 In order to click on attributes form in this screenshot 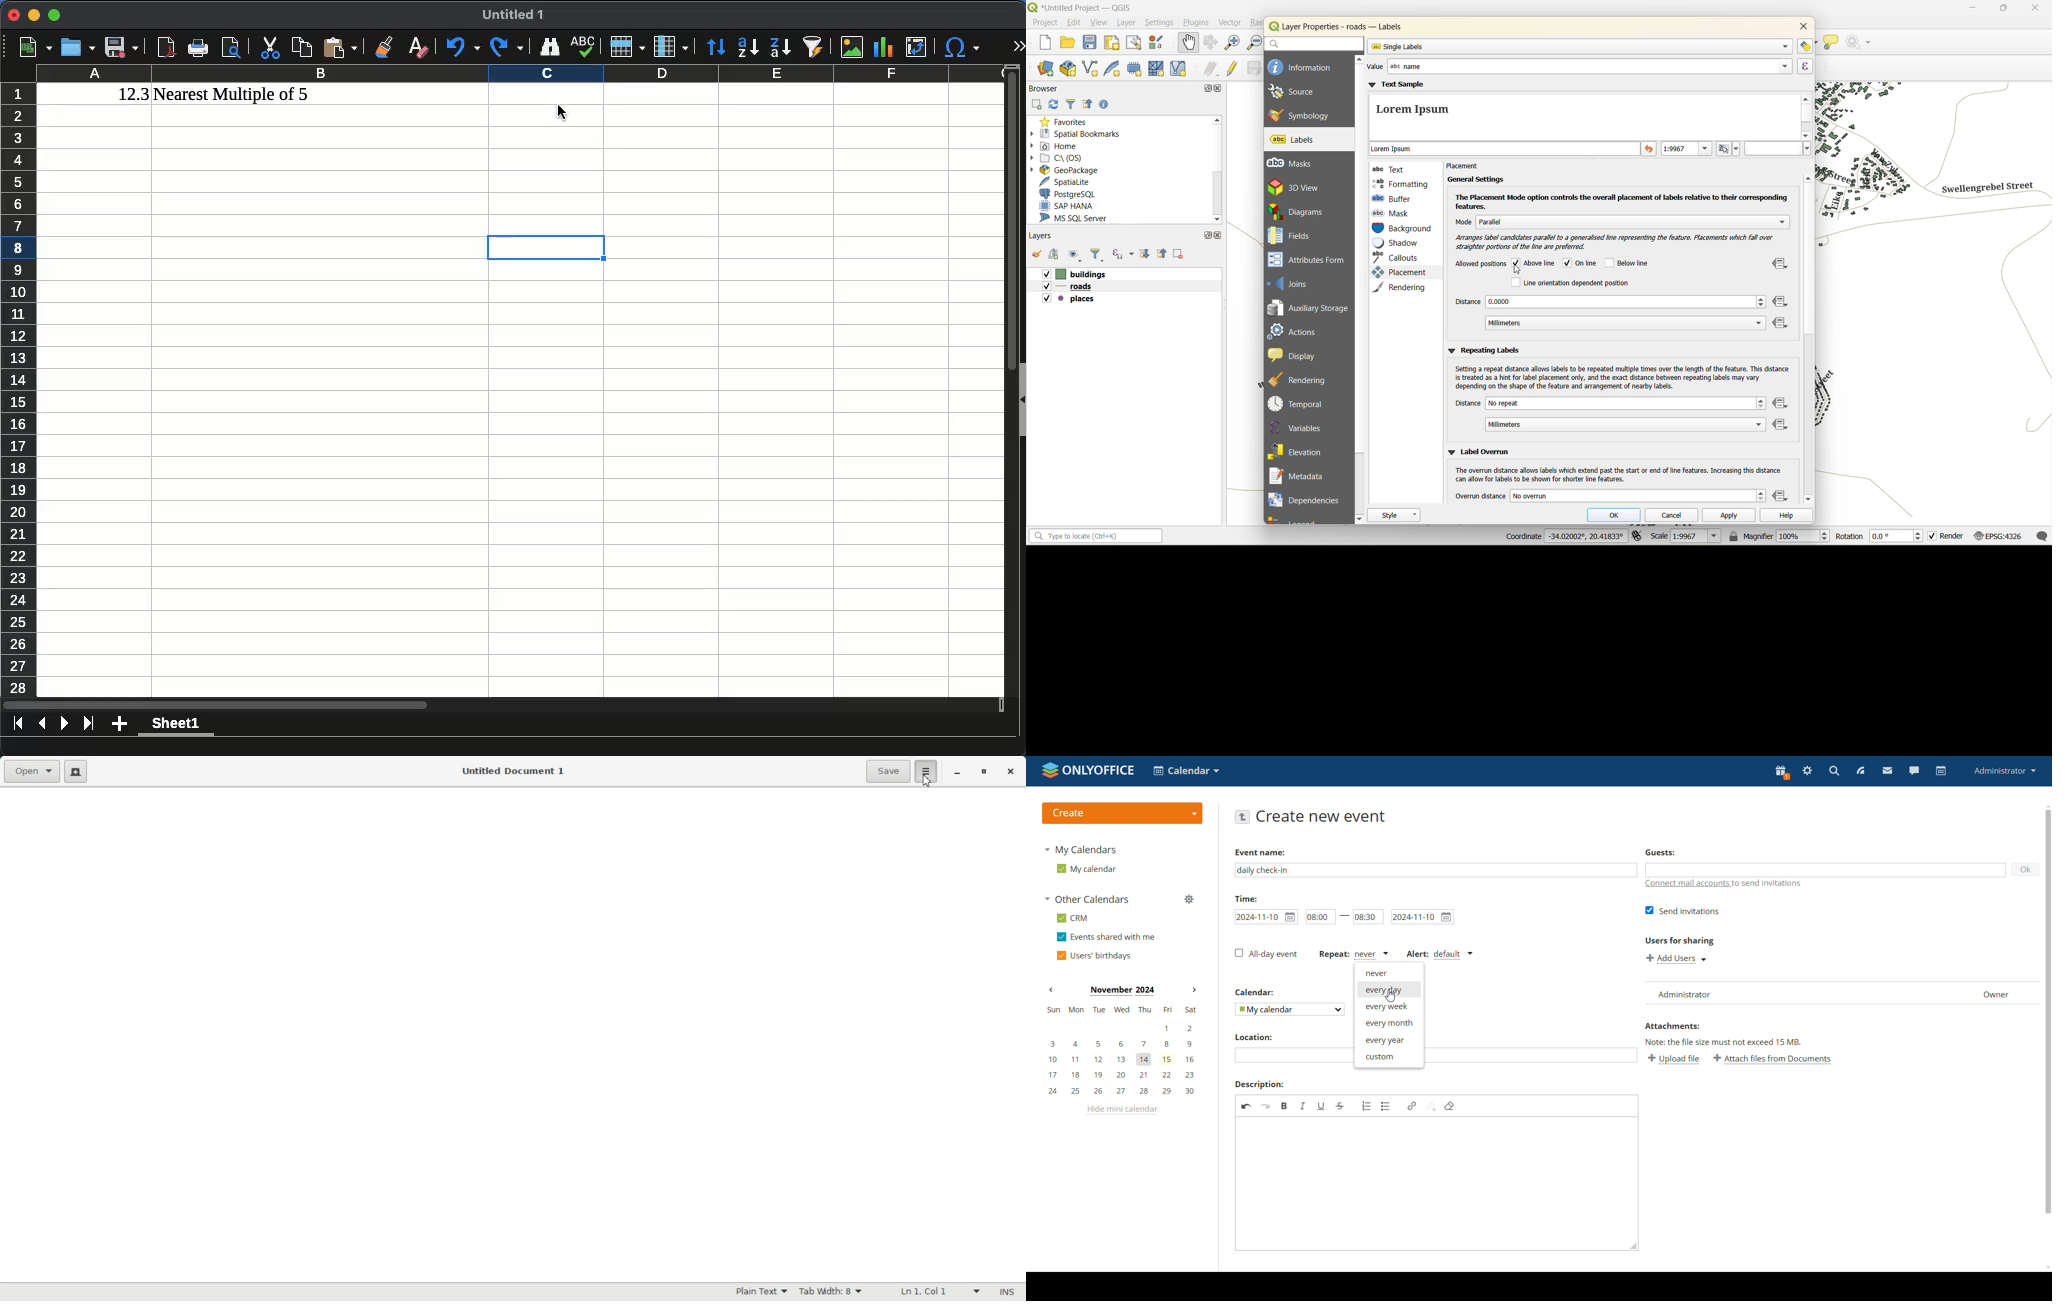, I will do `click(1310, 260)`.